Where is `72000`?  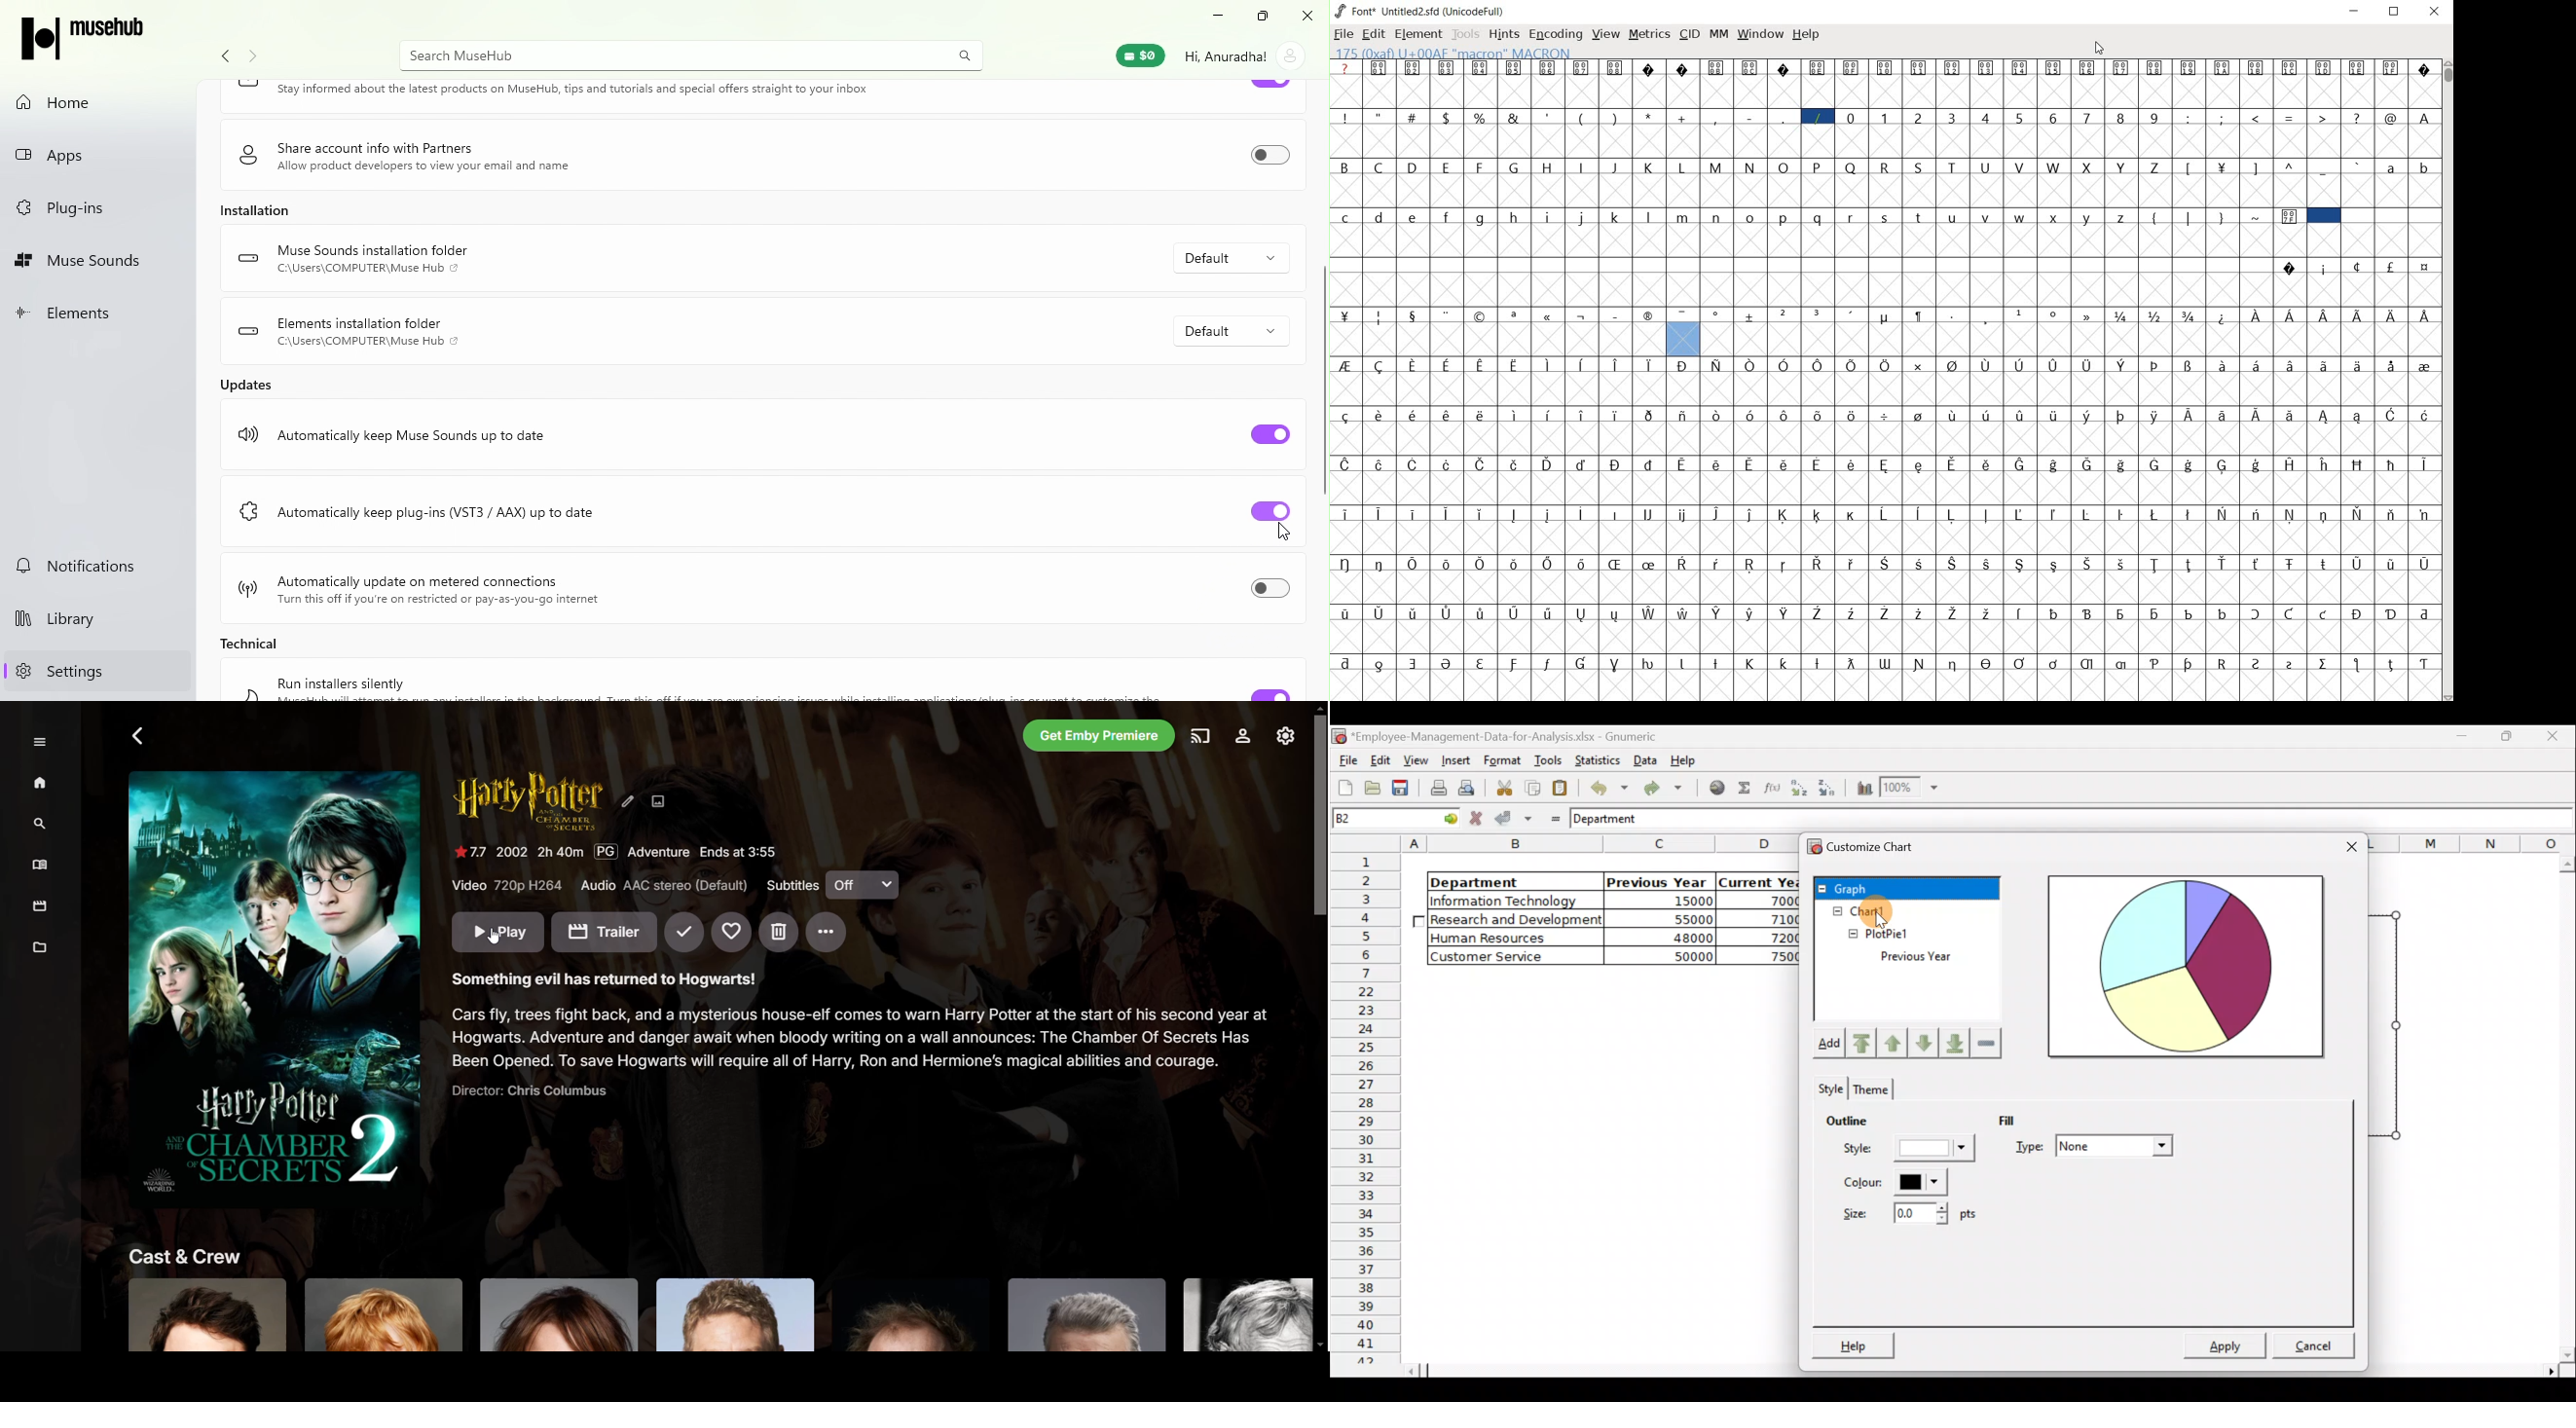 72000 is located at coordinates (1773, 937).